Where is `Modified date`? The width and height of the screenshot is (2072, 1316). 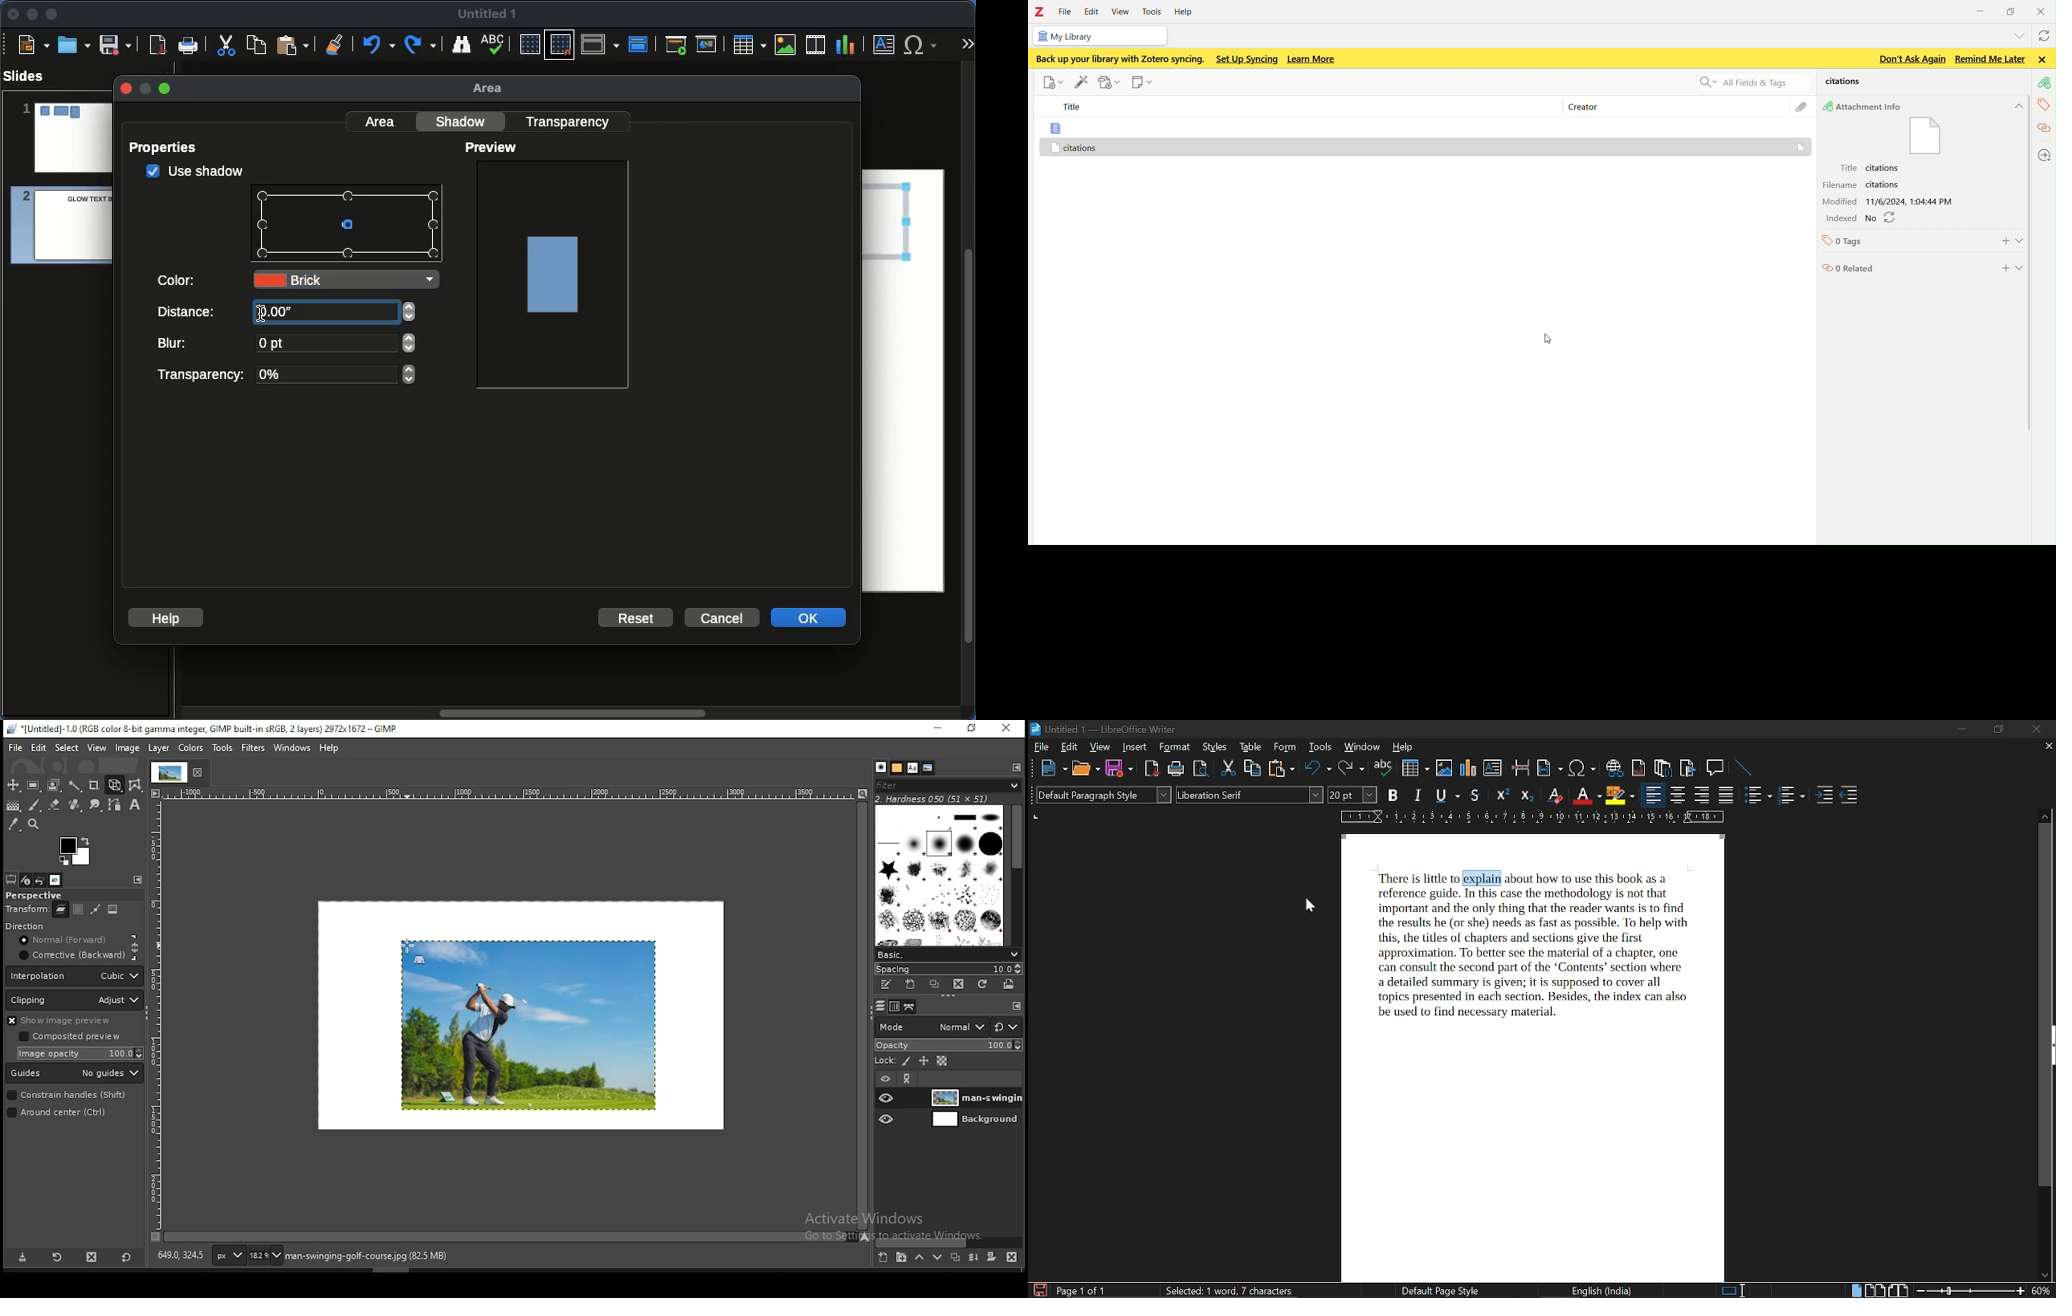
Modified date is located at coordinates (1912, 200).